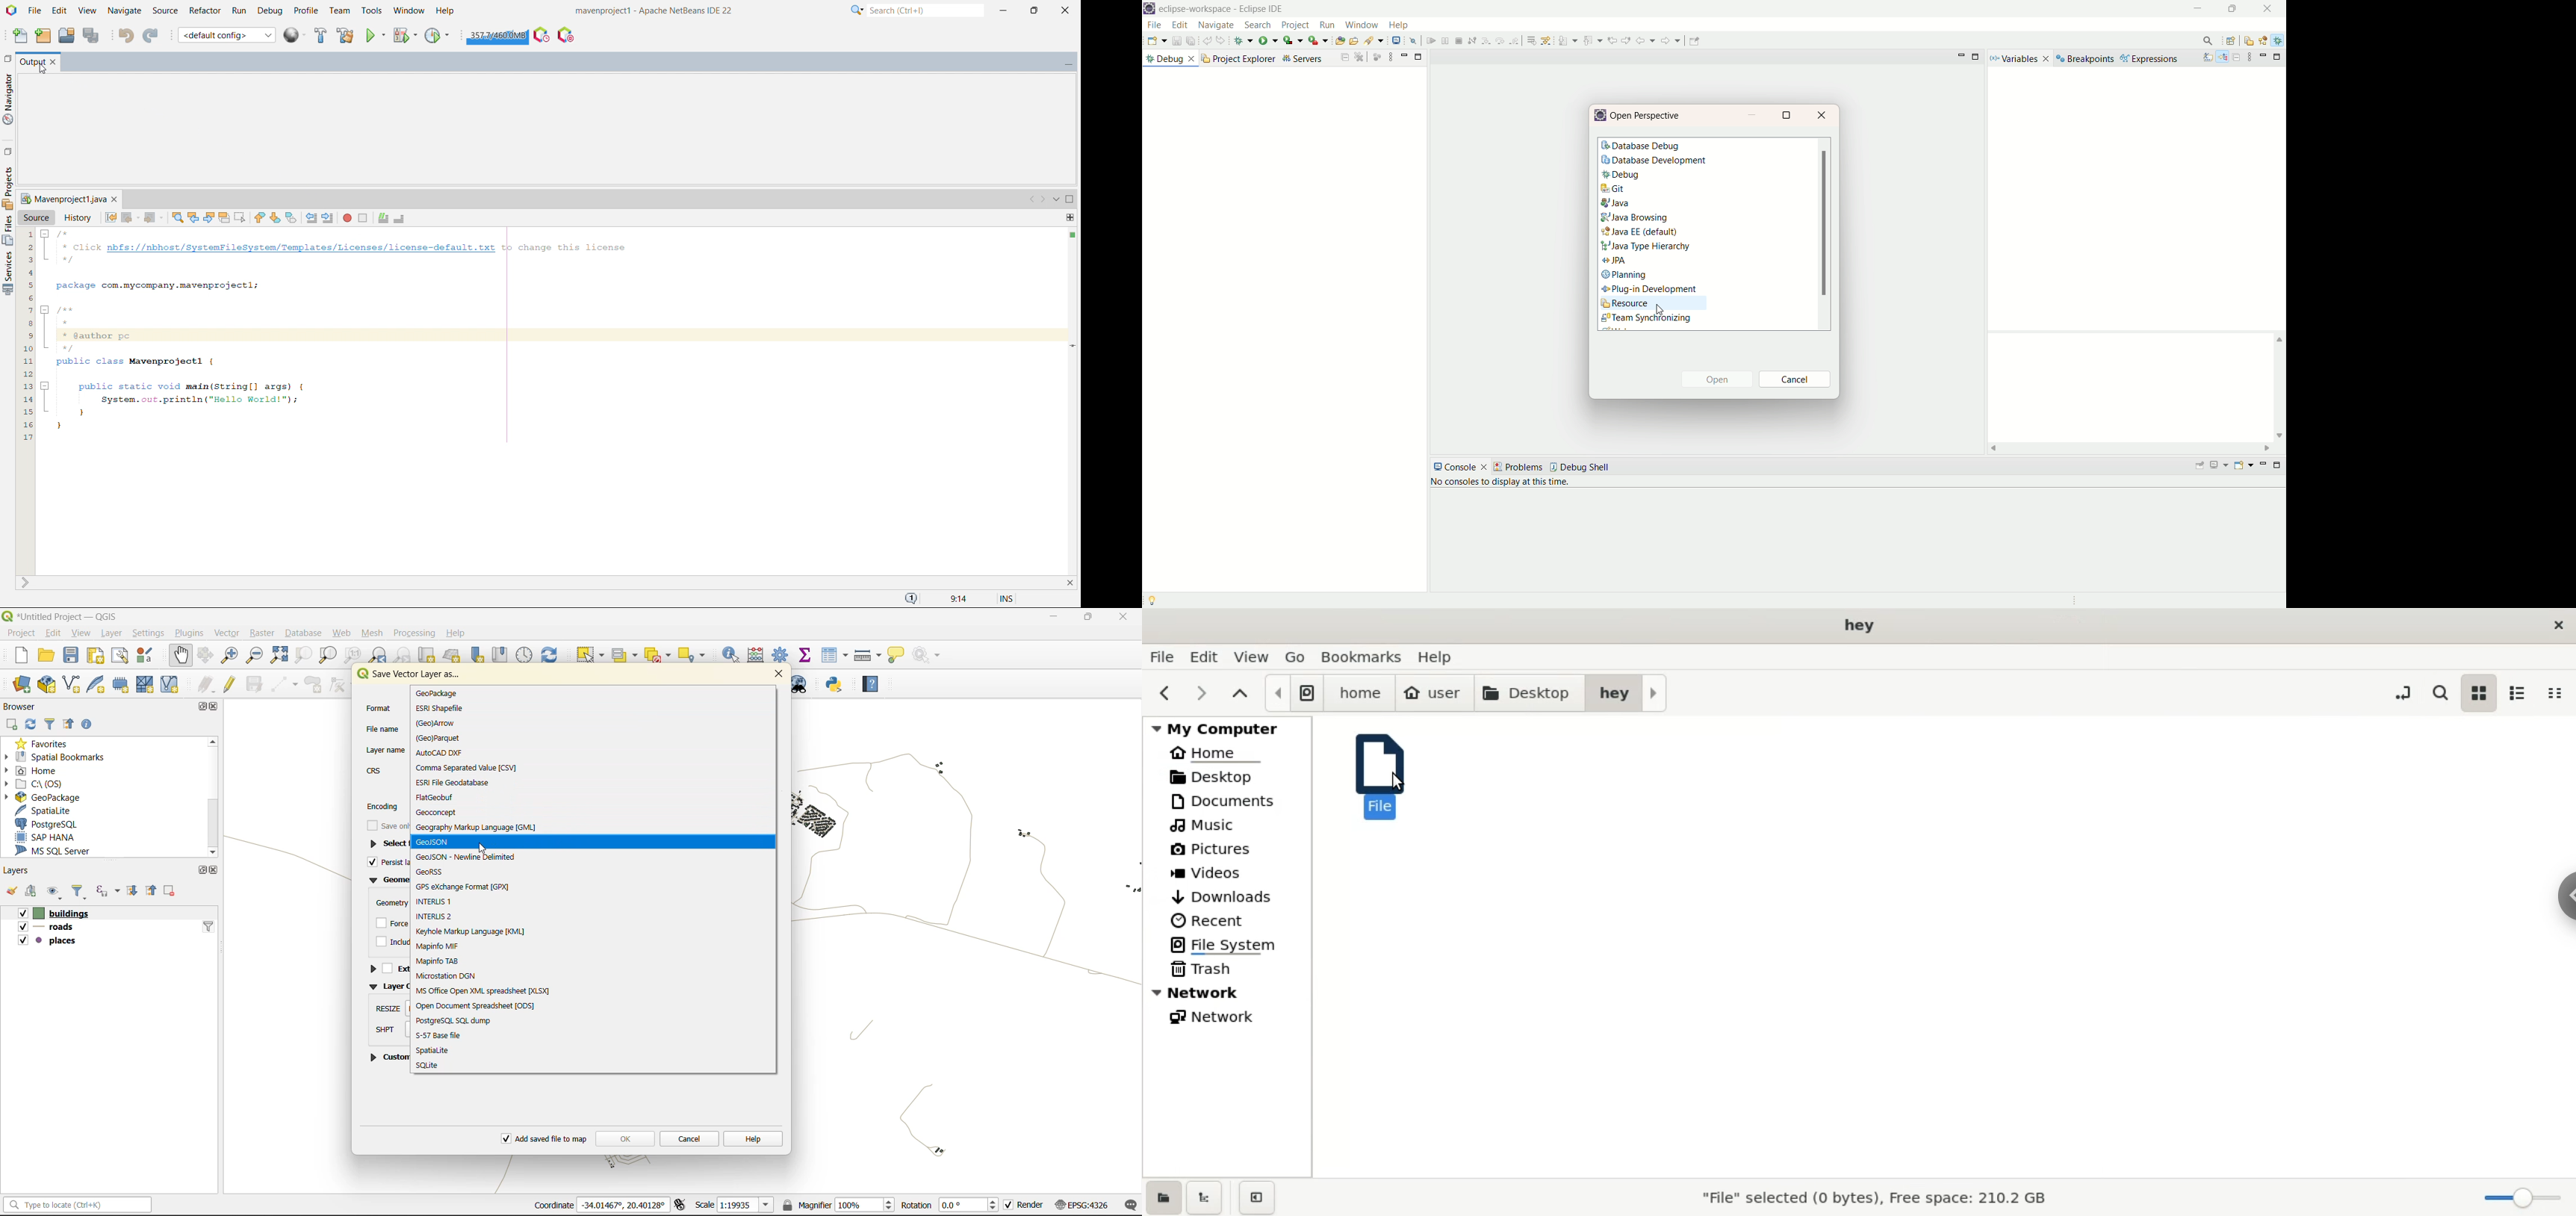  I want to click on csv, so click(467, 768).